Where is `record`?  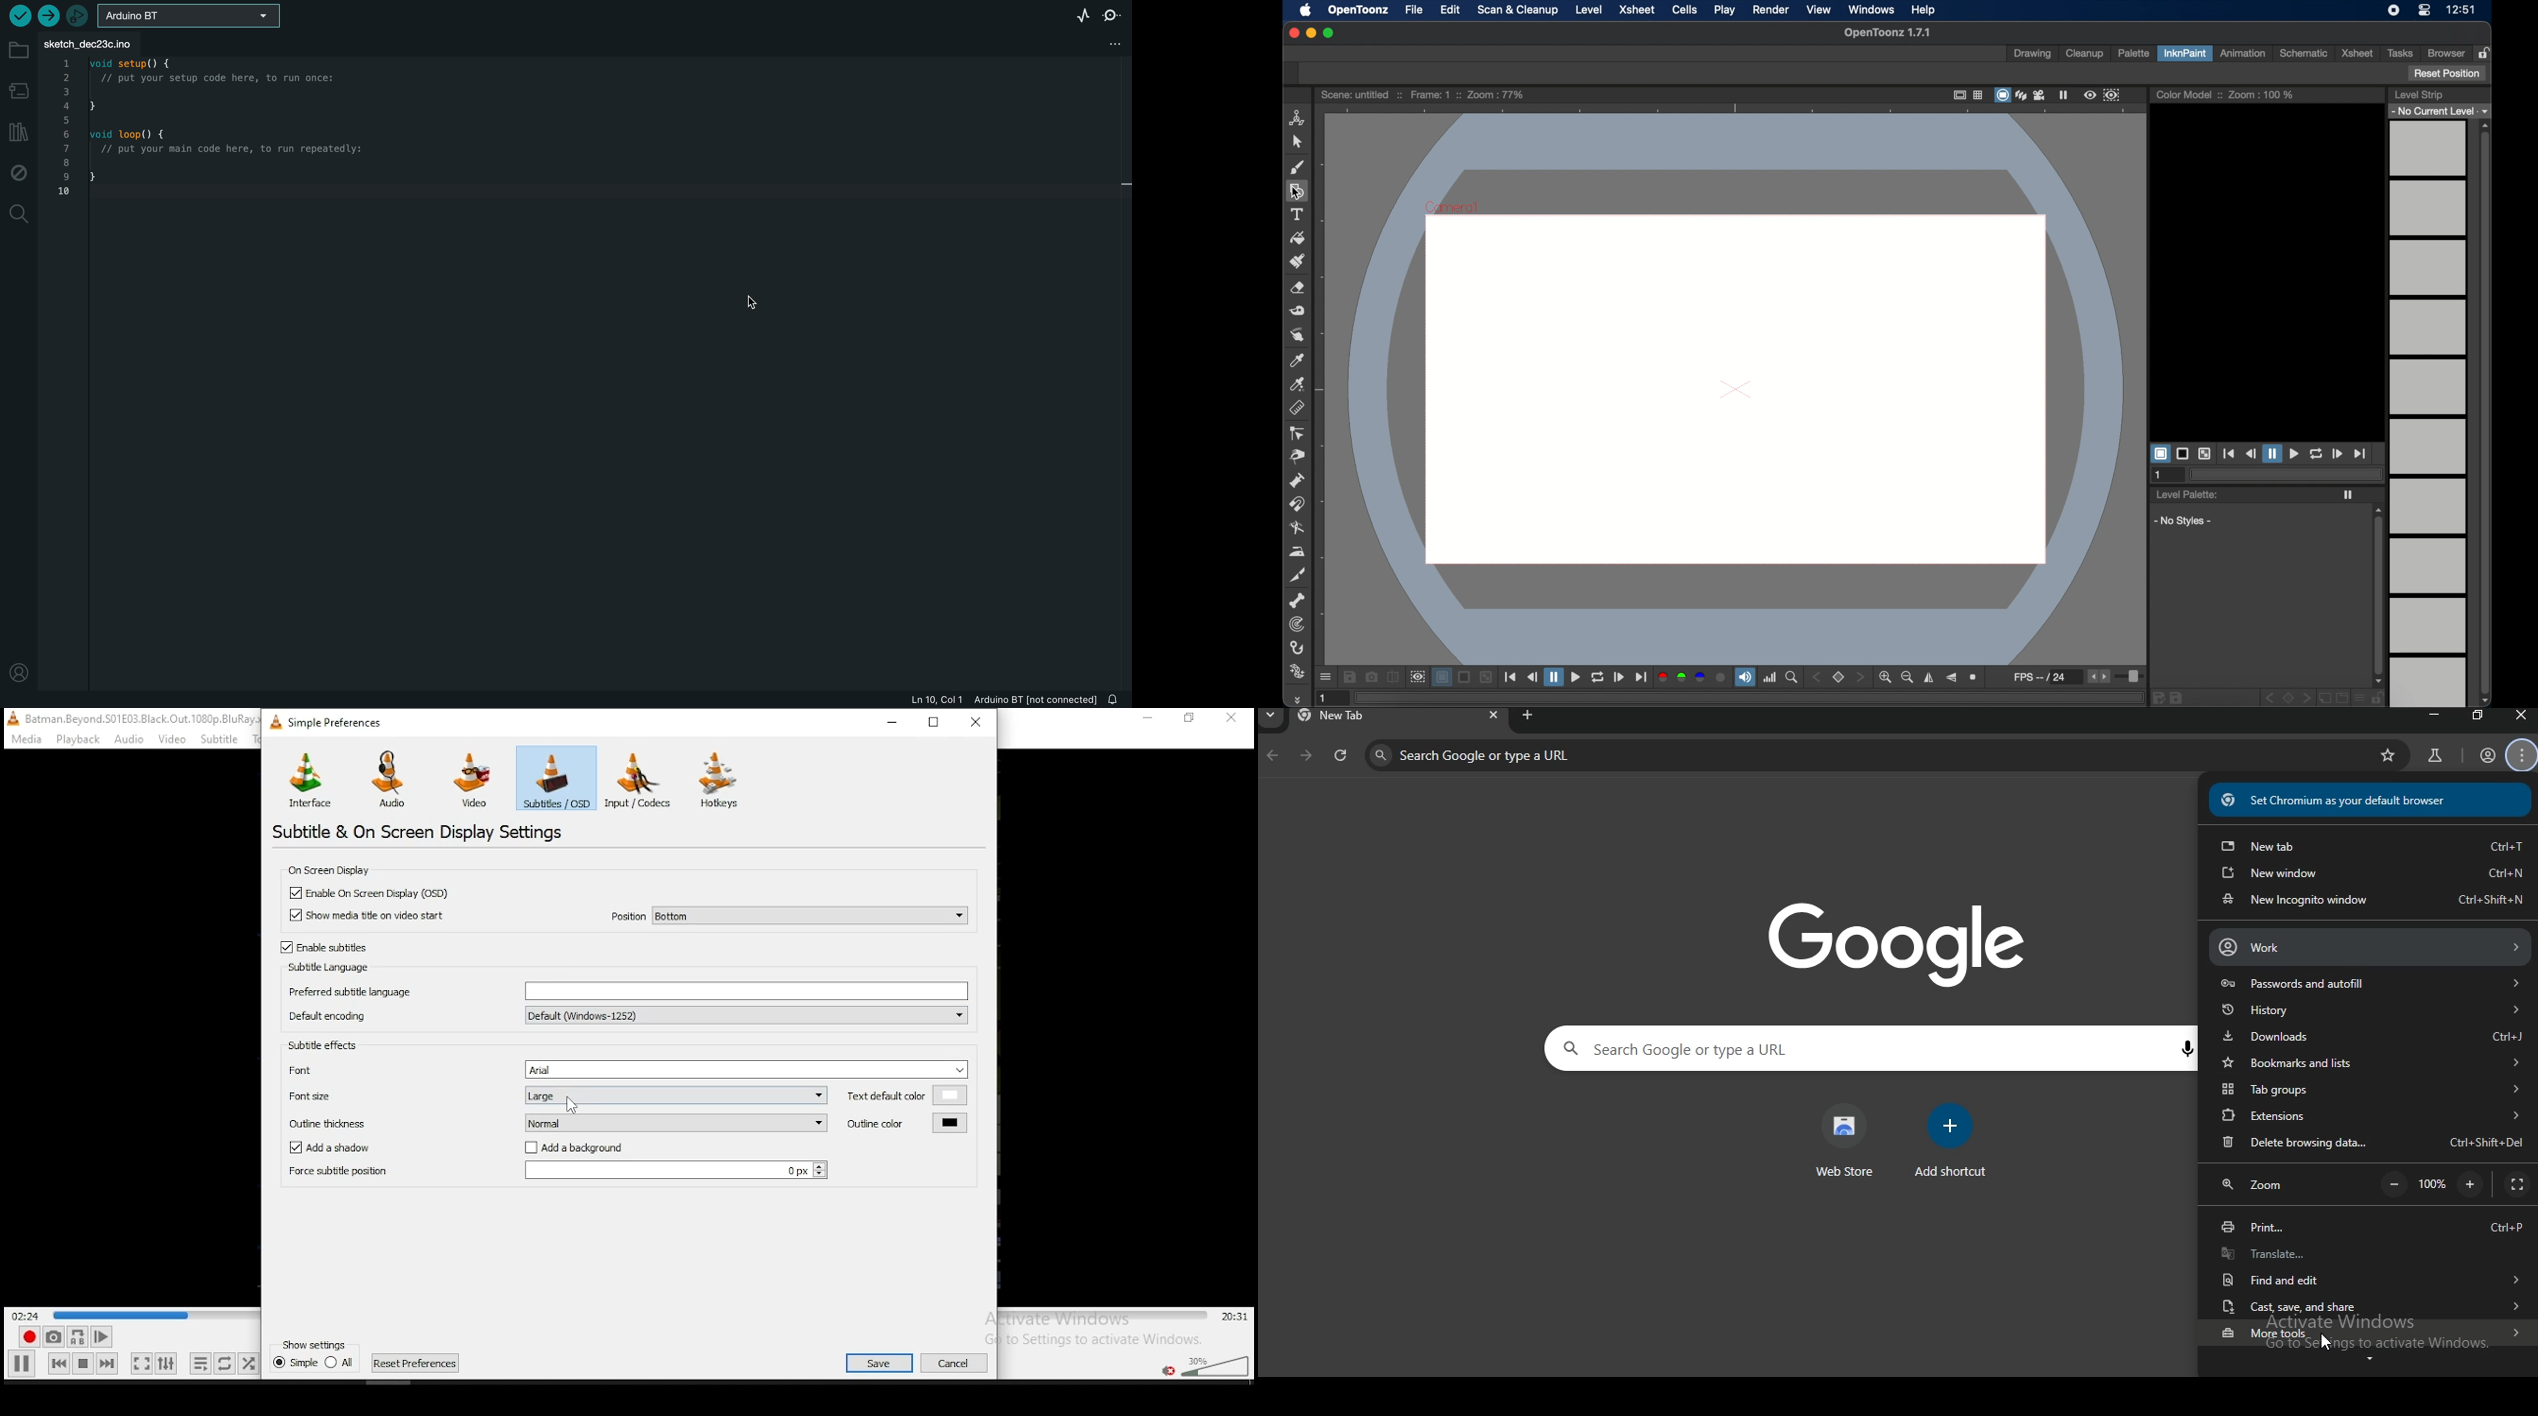
record is located at coordinates (30, 1336).